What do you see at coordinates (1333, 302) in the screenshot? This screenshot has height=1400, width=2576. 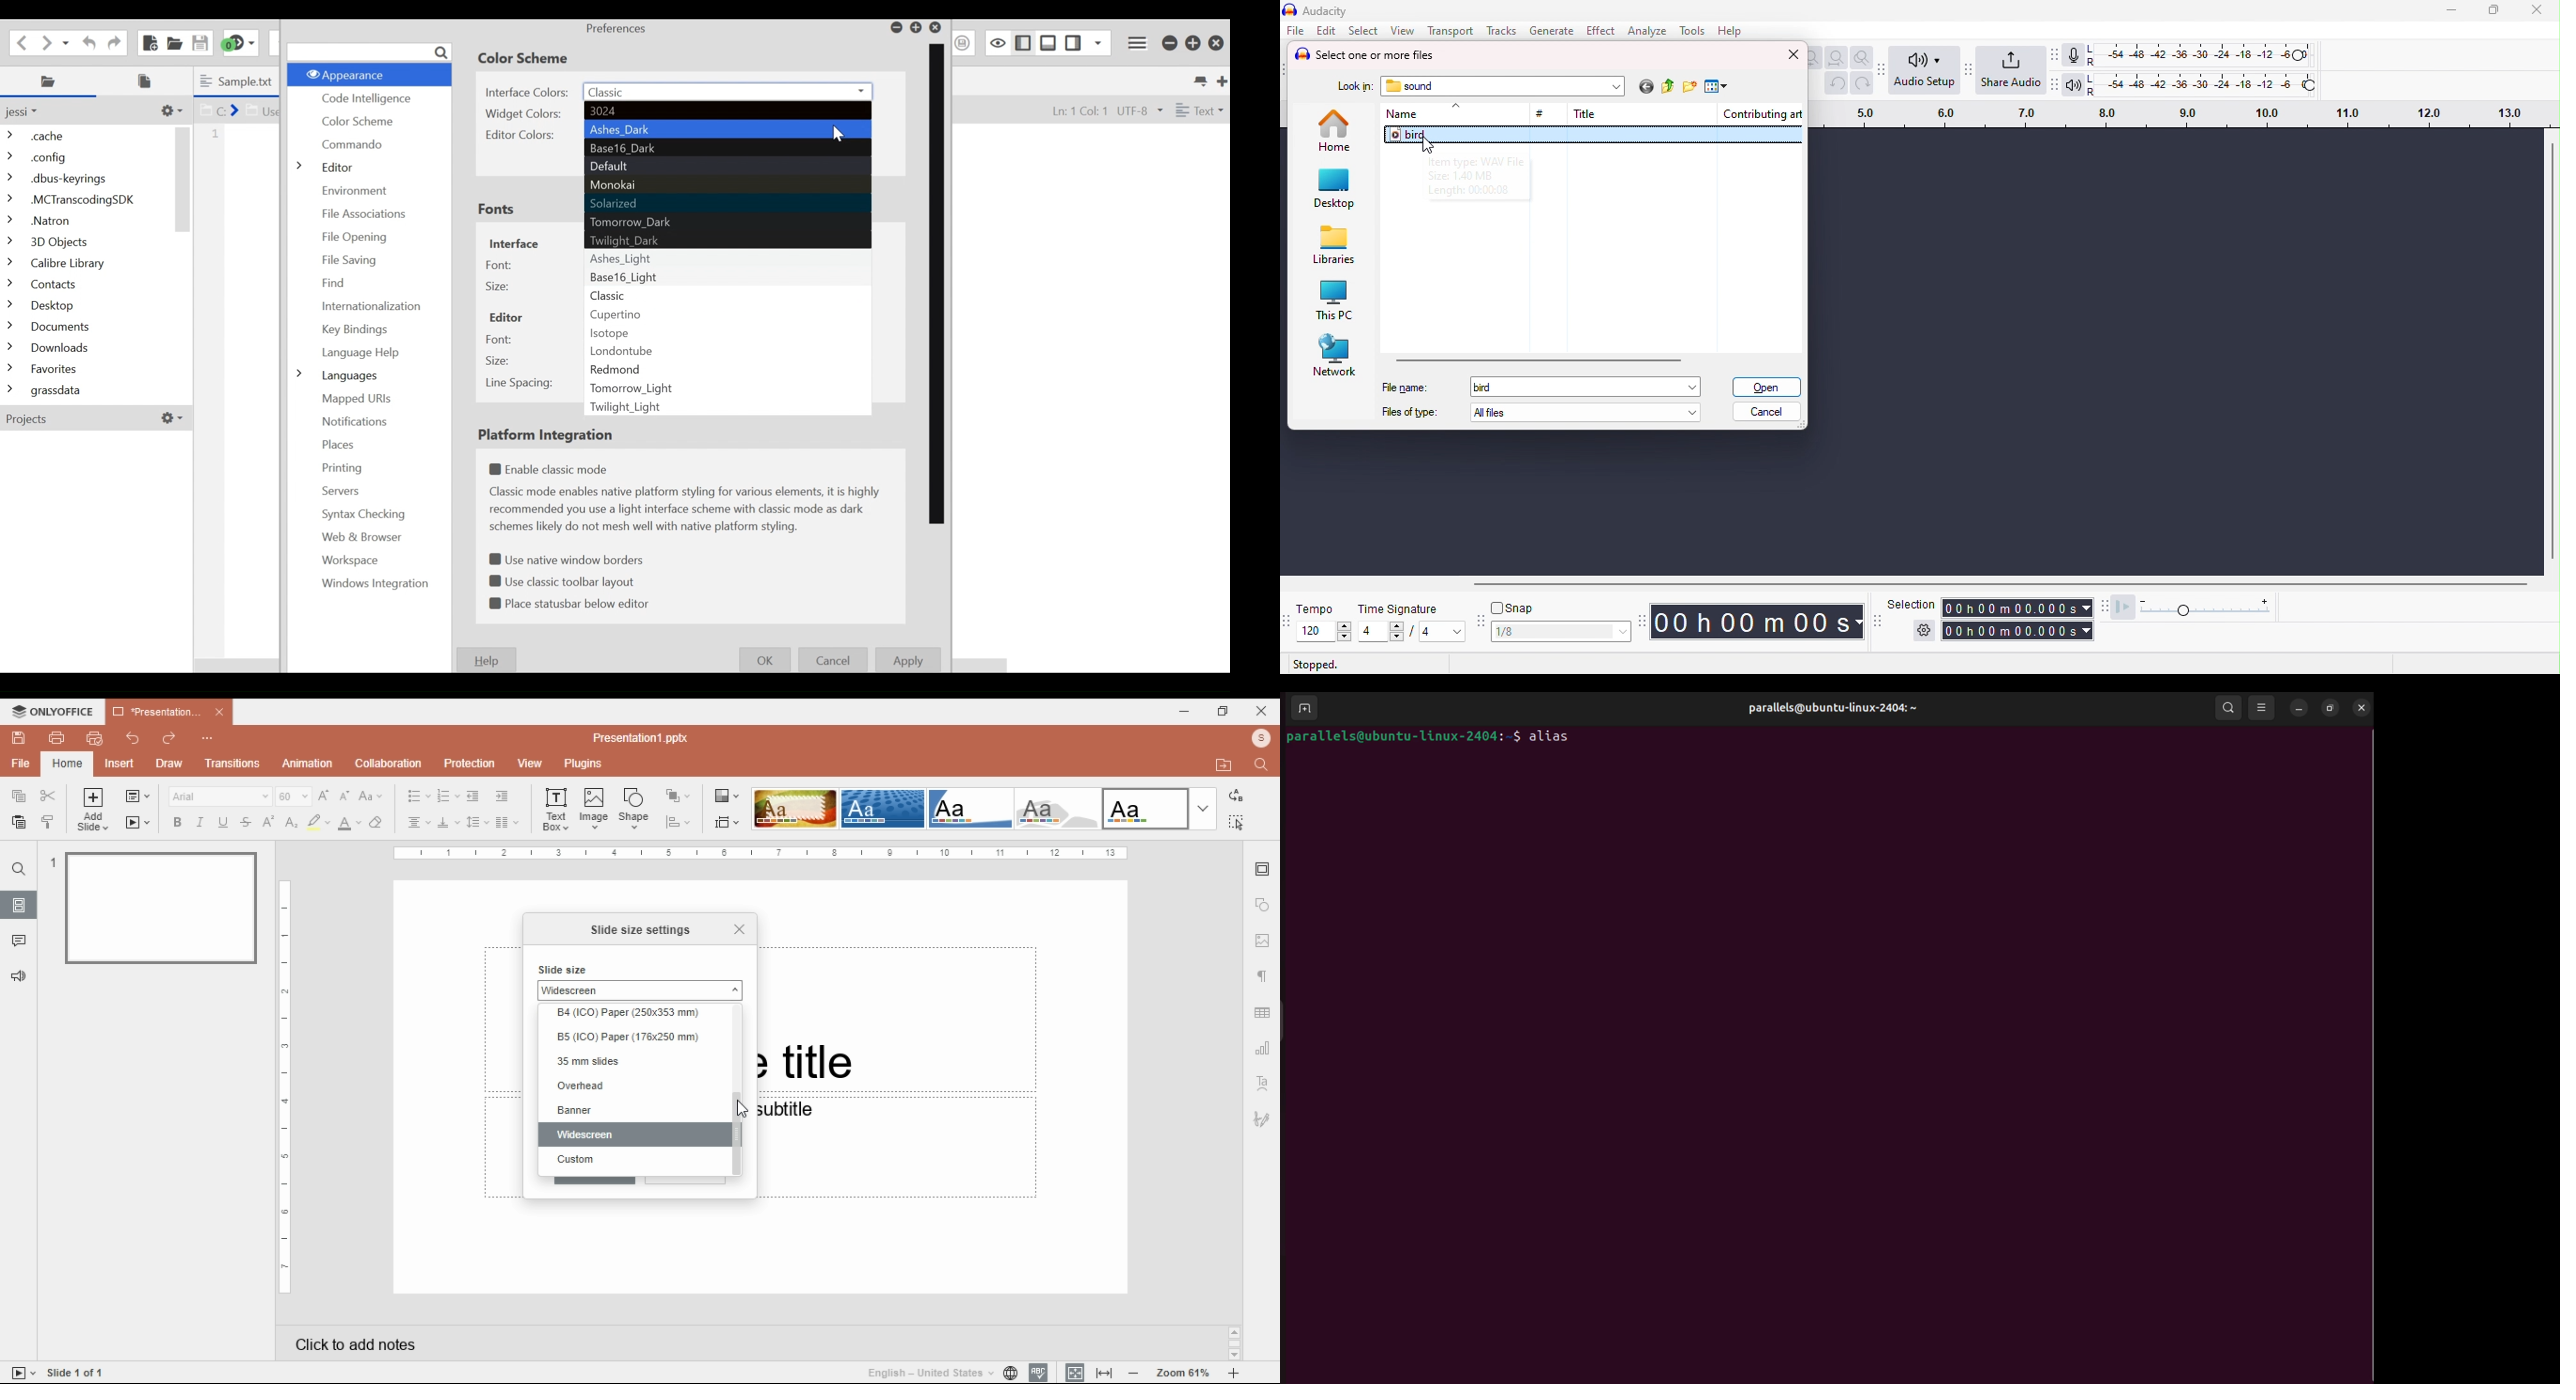 I see `this PC` at bounding box center [1333, 302].